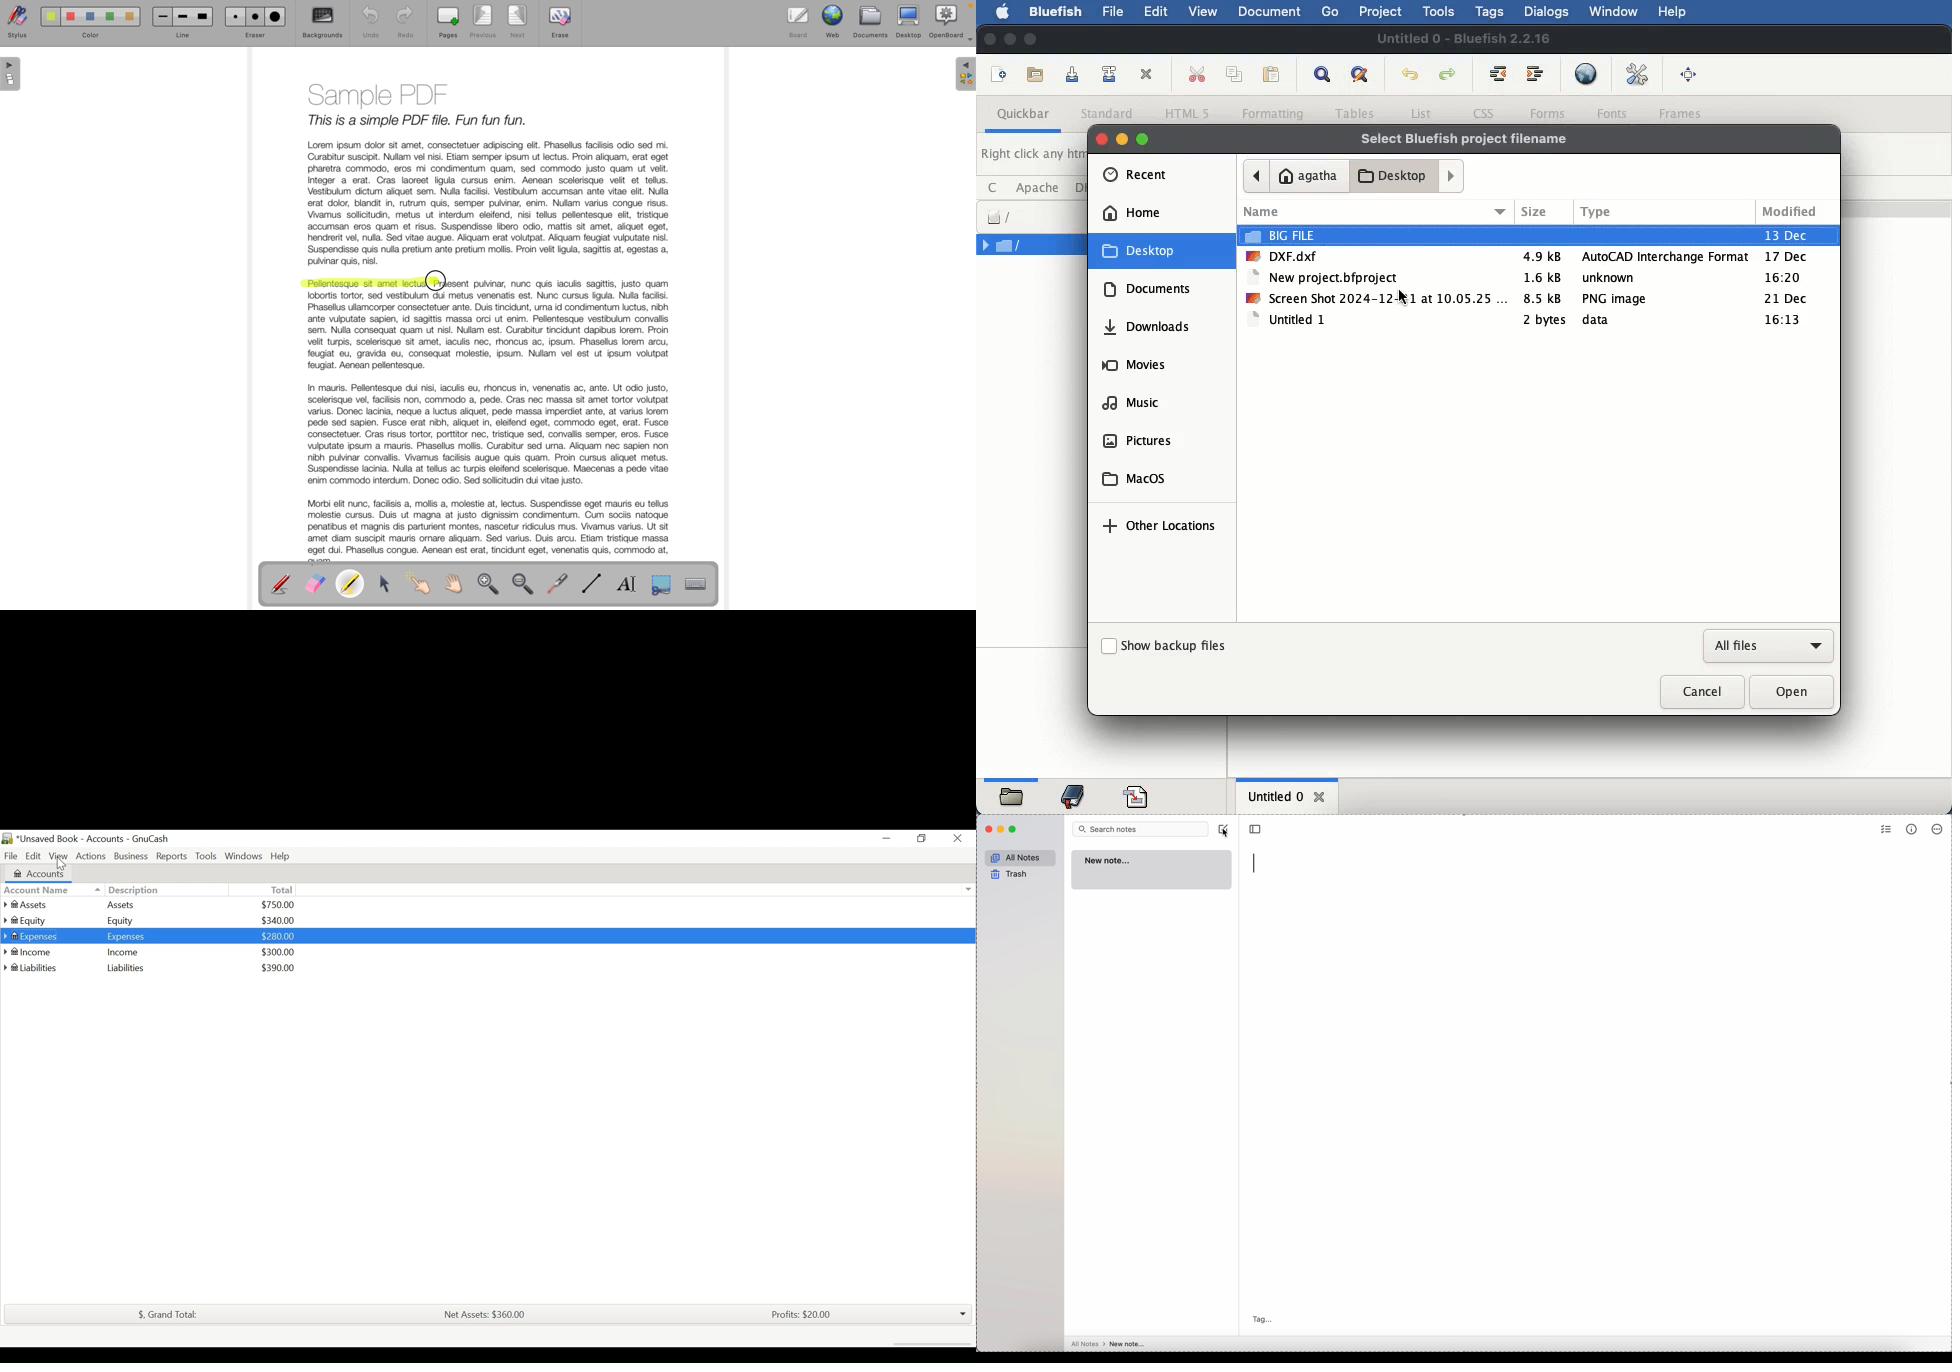 The width and height of the screenshot is (1960, 1372). What do you see at coordinates (1361, 75) in the screenshot?
I see `advanced find and replace` at bounding box center [1361, 75].